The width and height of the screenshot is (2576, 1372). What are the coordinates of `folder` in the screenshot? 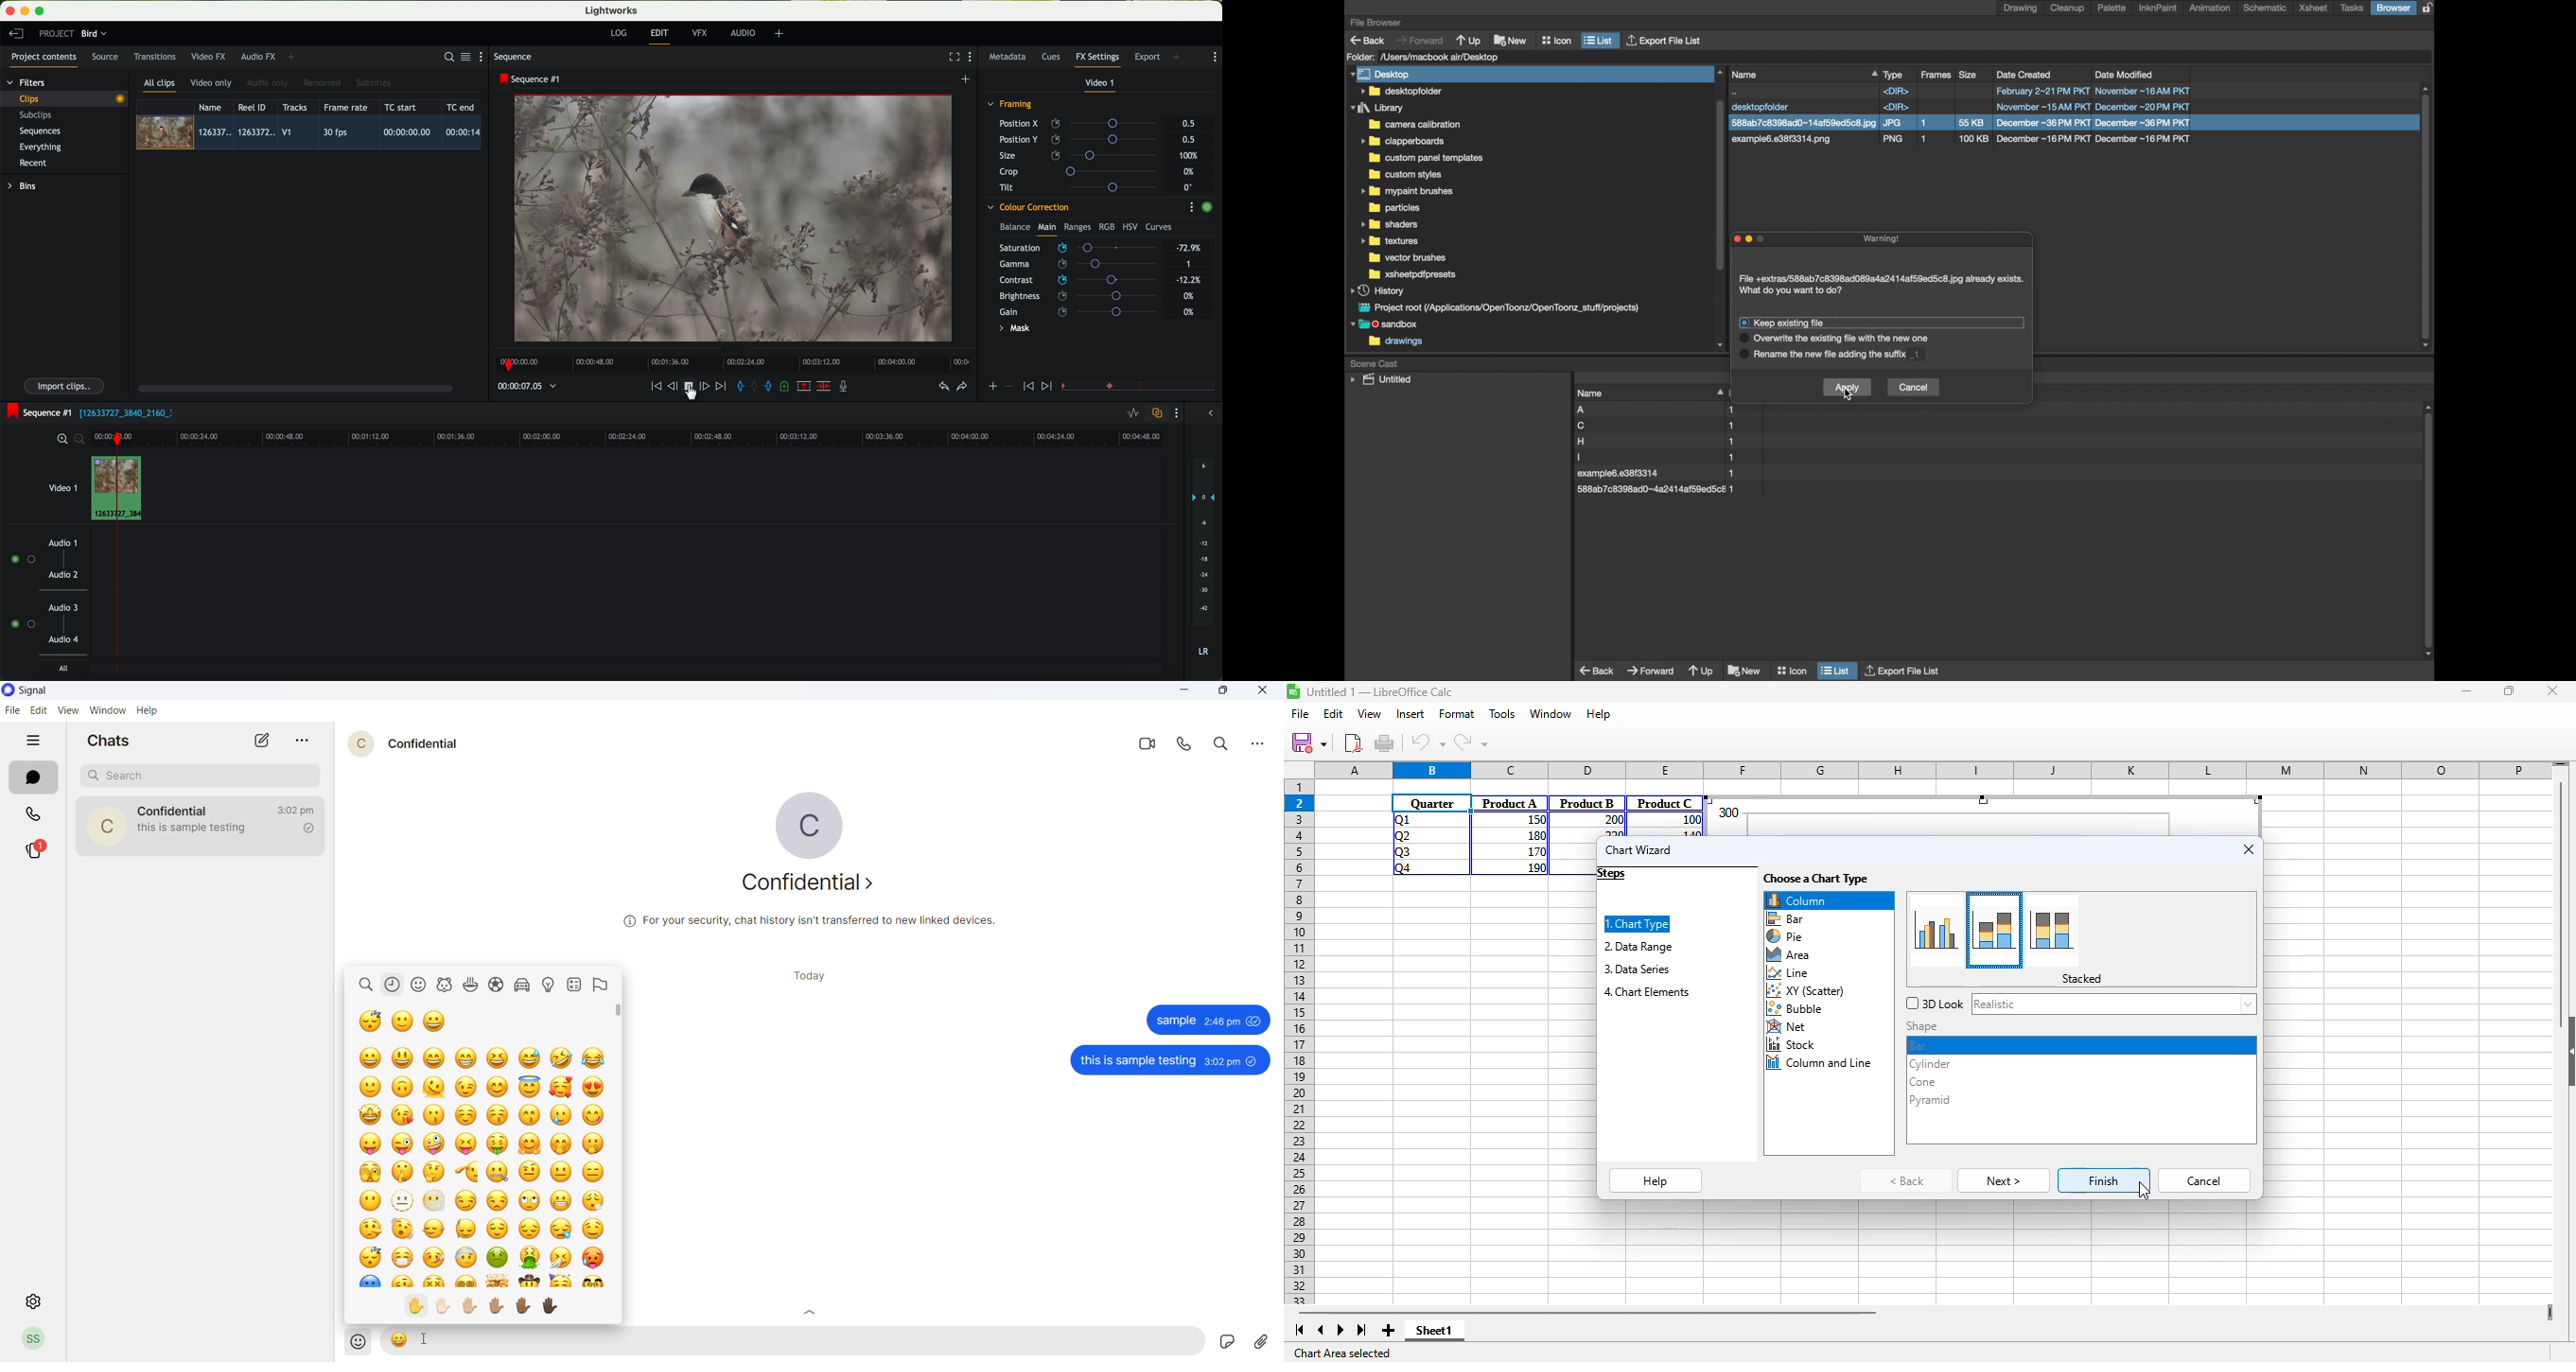 It's located at (1400, 91).